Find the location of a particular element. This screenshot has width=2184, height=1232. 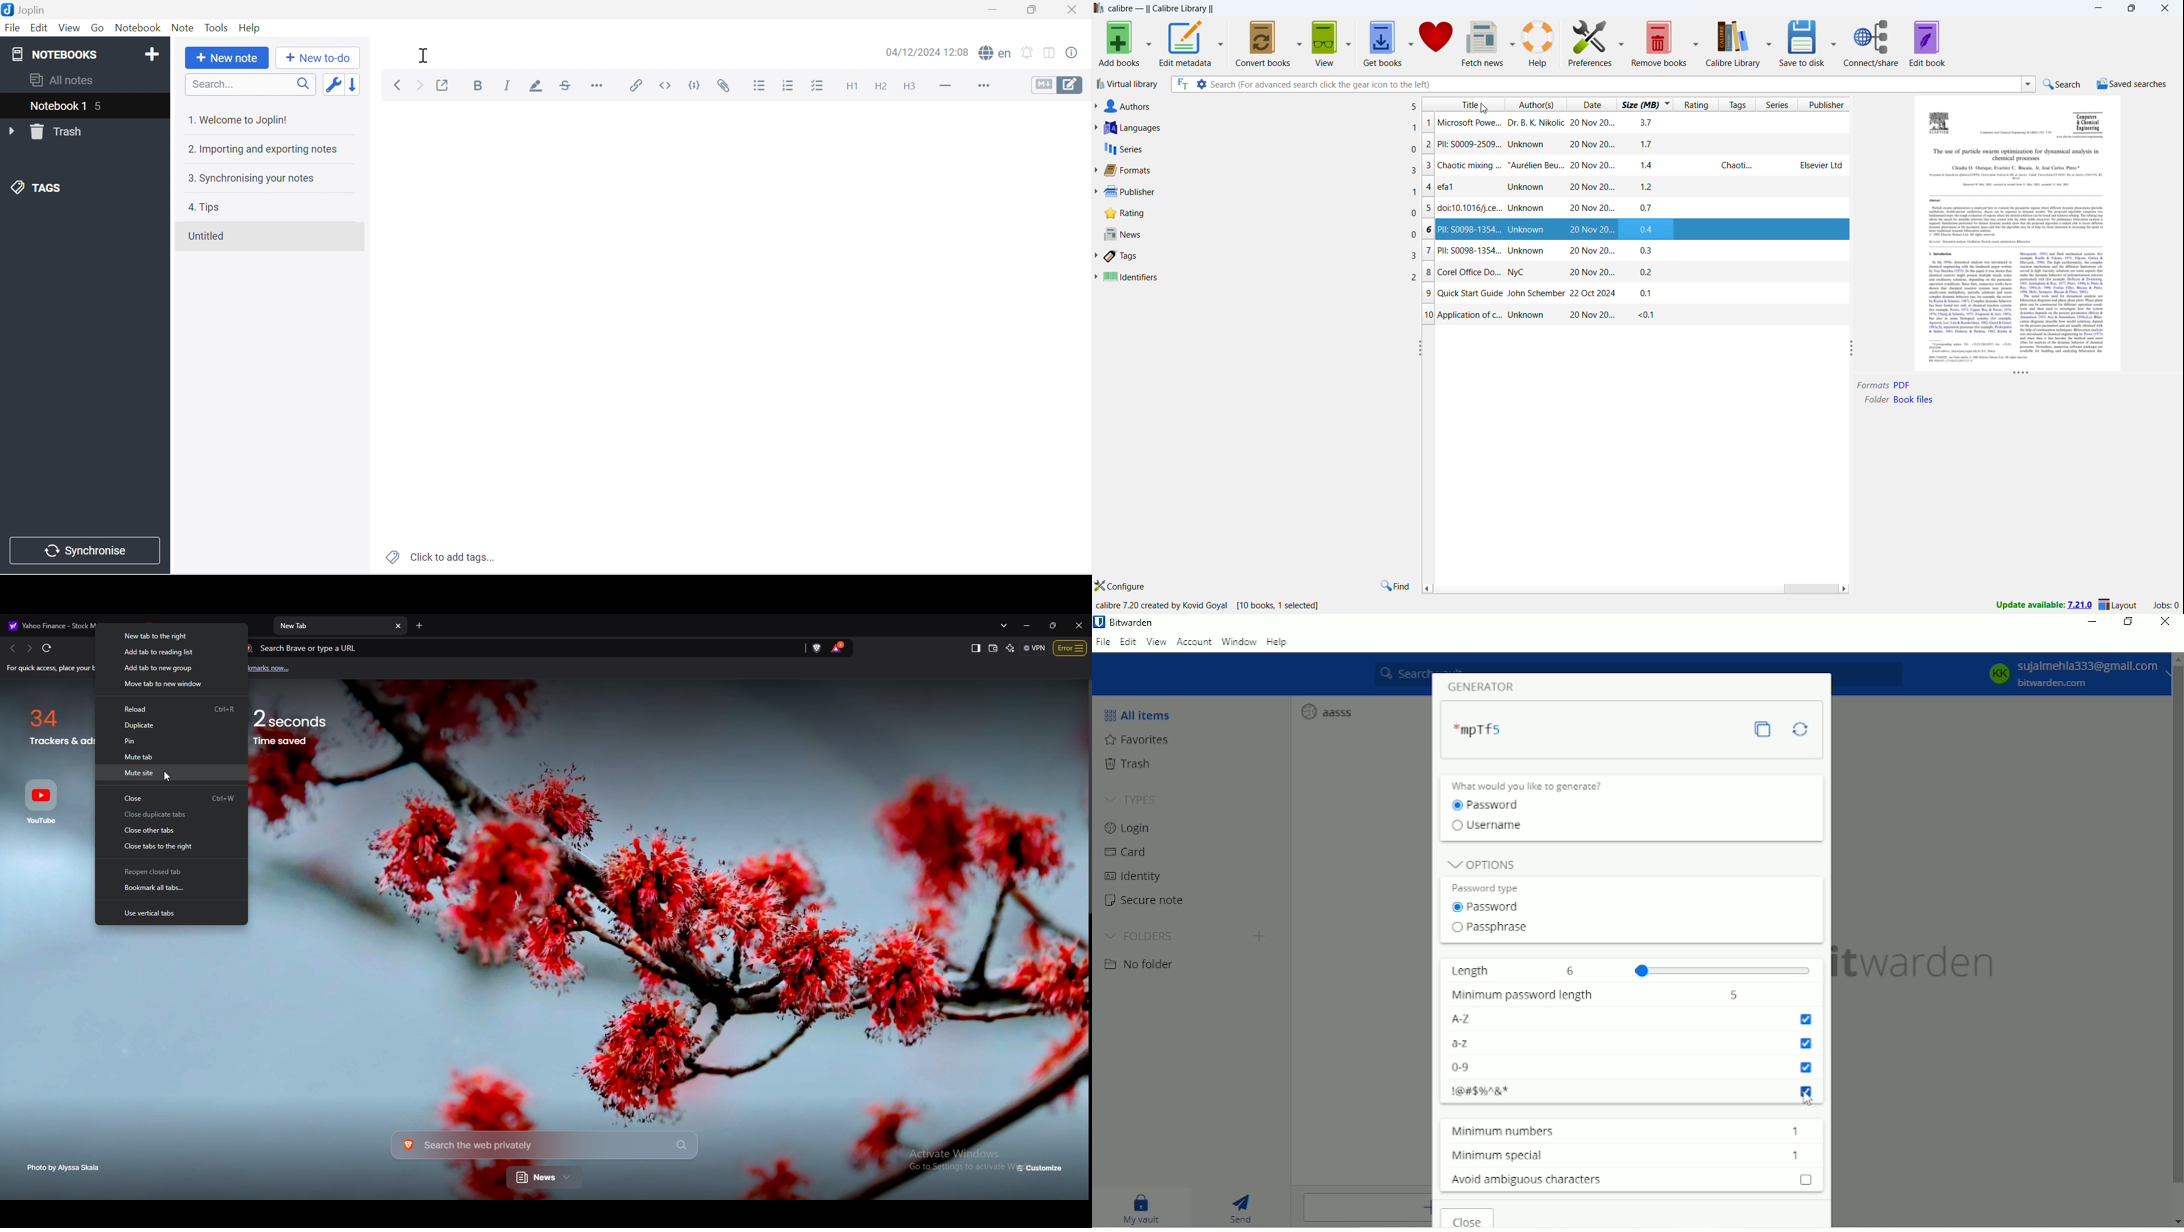

view options is located at coordinates (1348, 44).